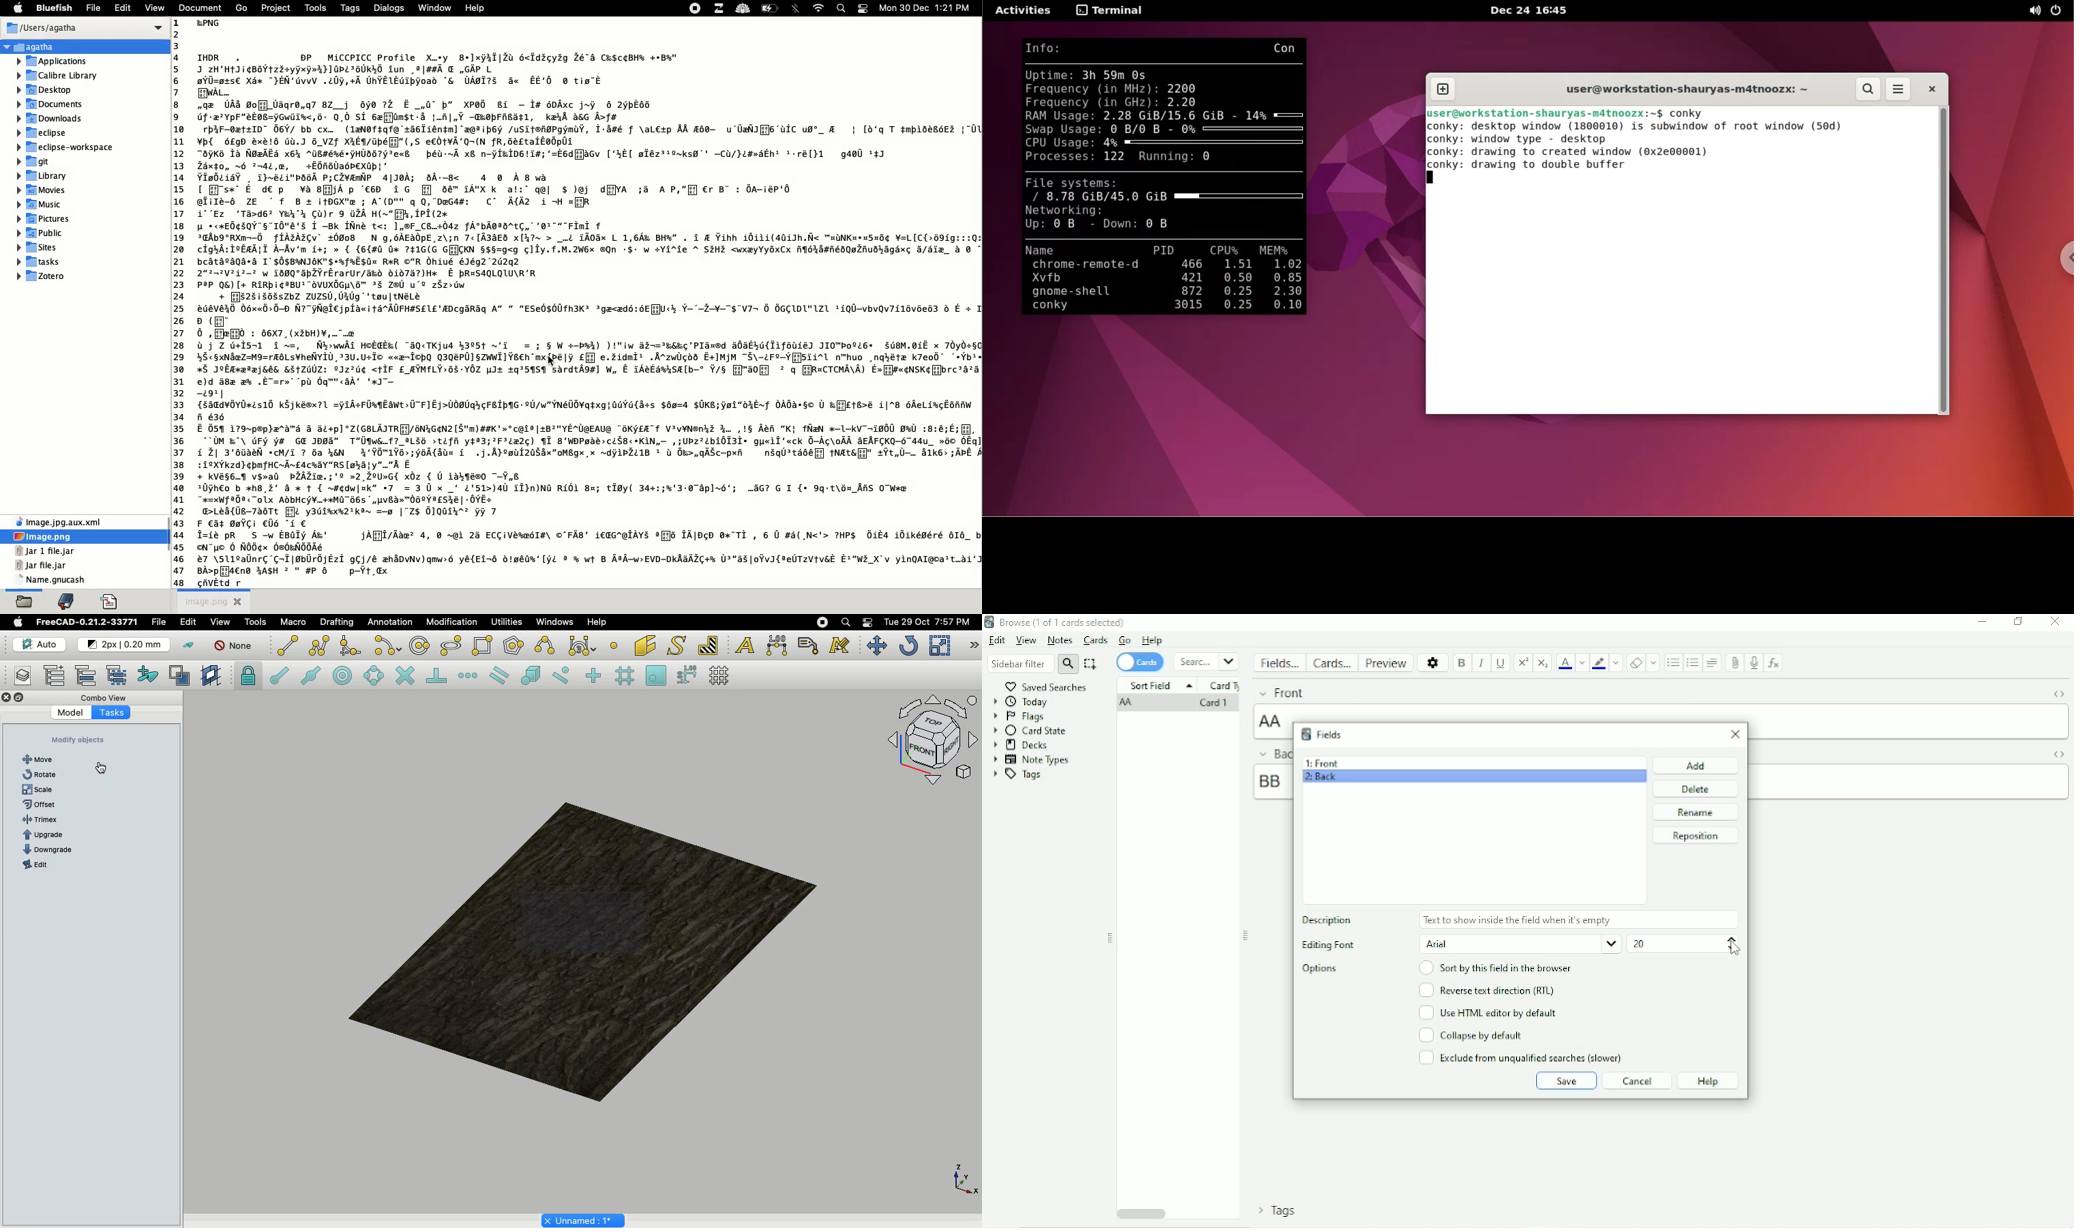 The height and width of the screenshot is (1232, 2100). I want to click on Record audio, so click(1752, 663).